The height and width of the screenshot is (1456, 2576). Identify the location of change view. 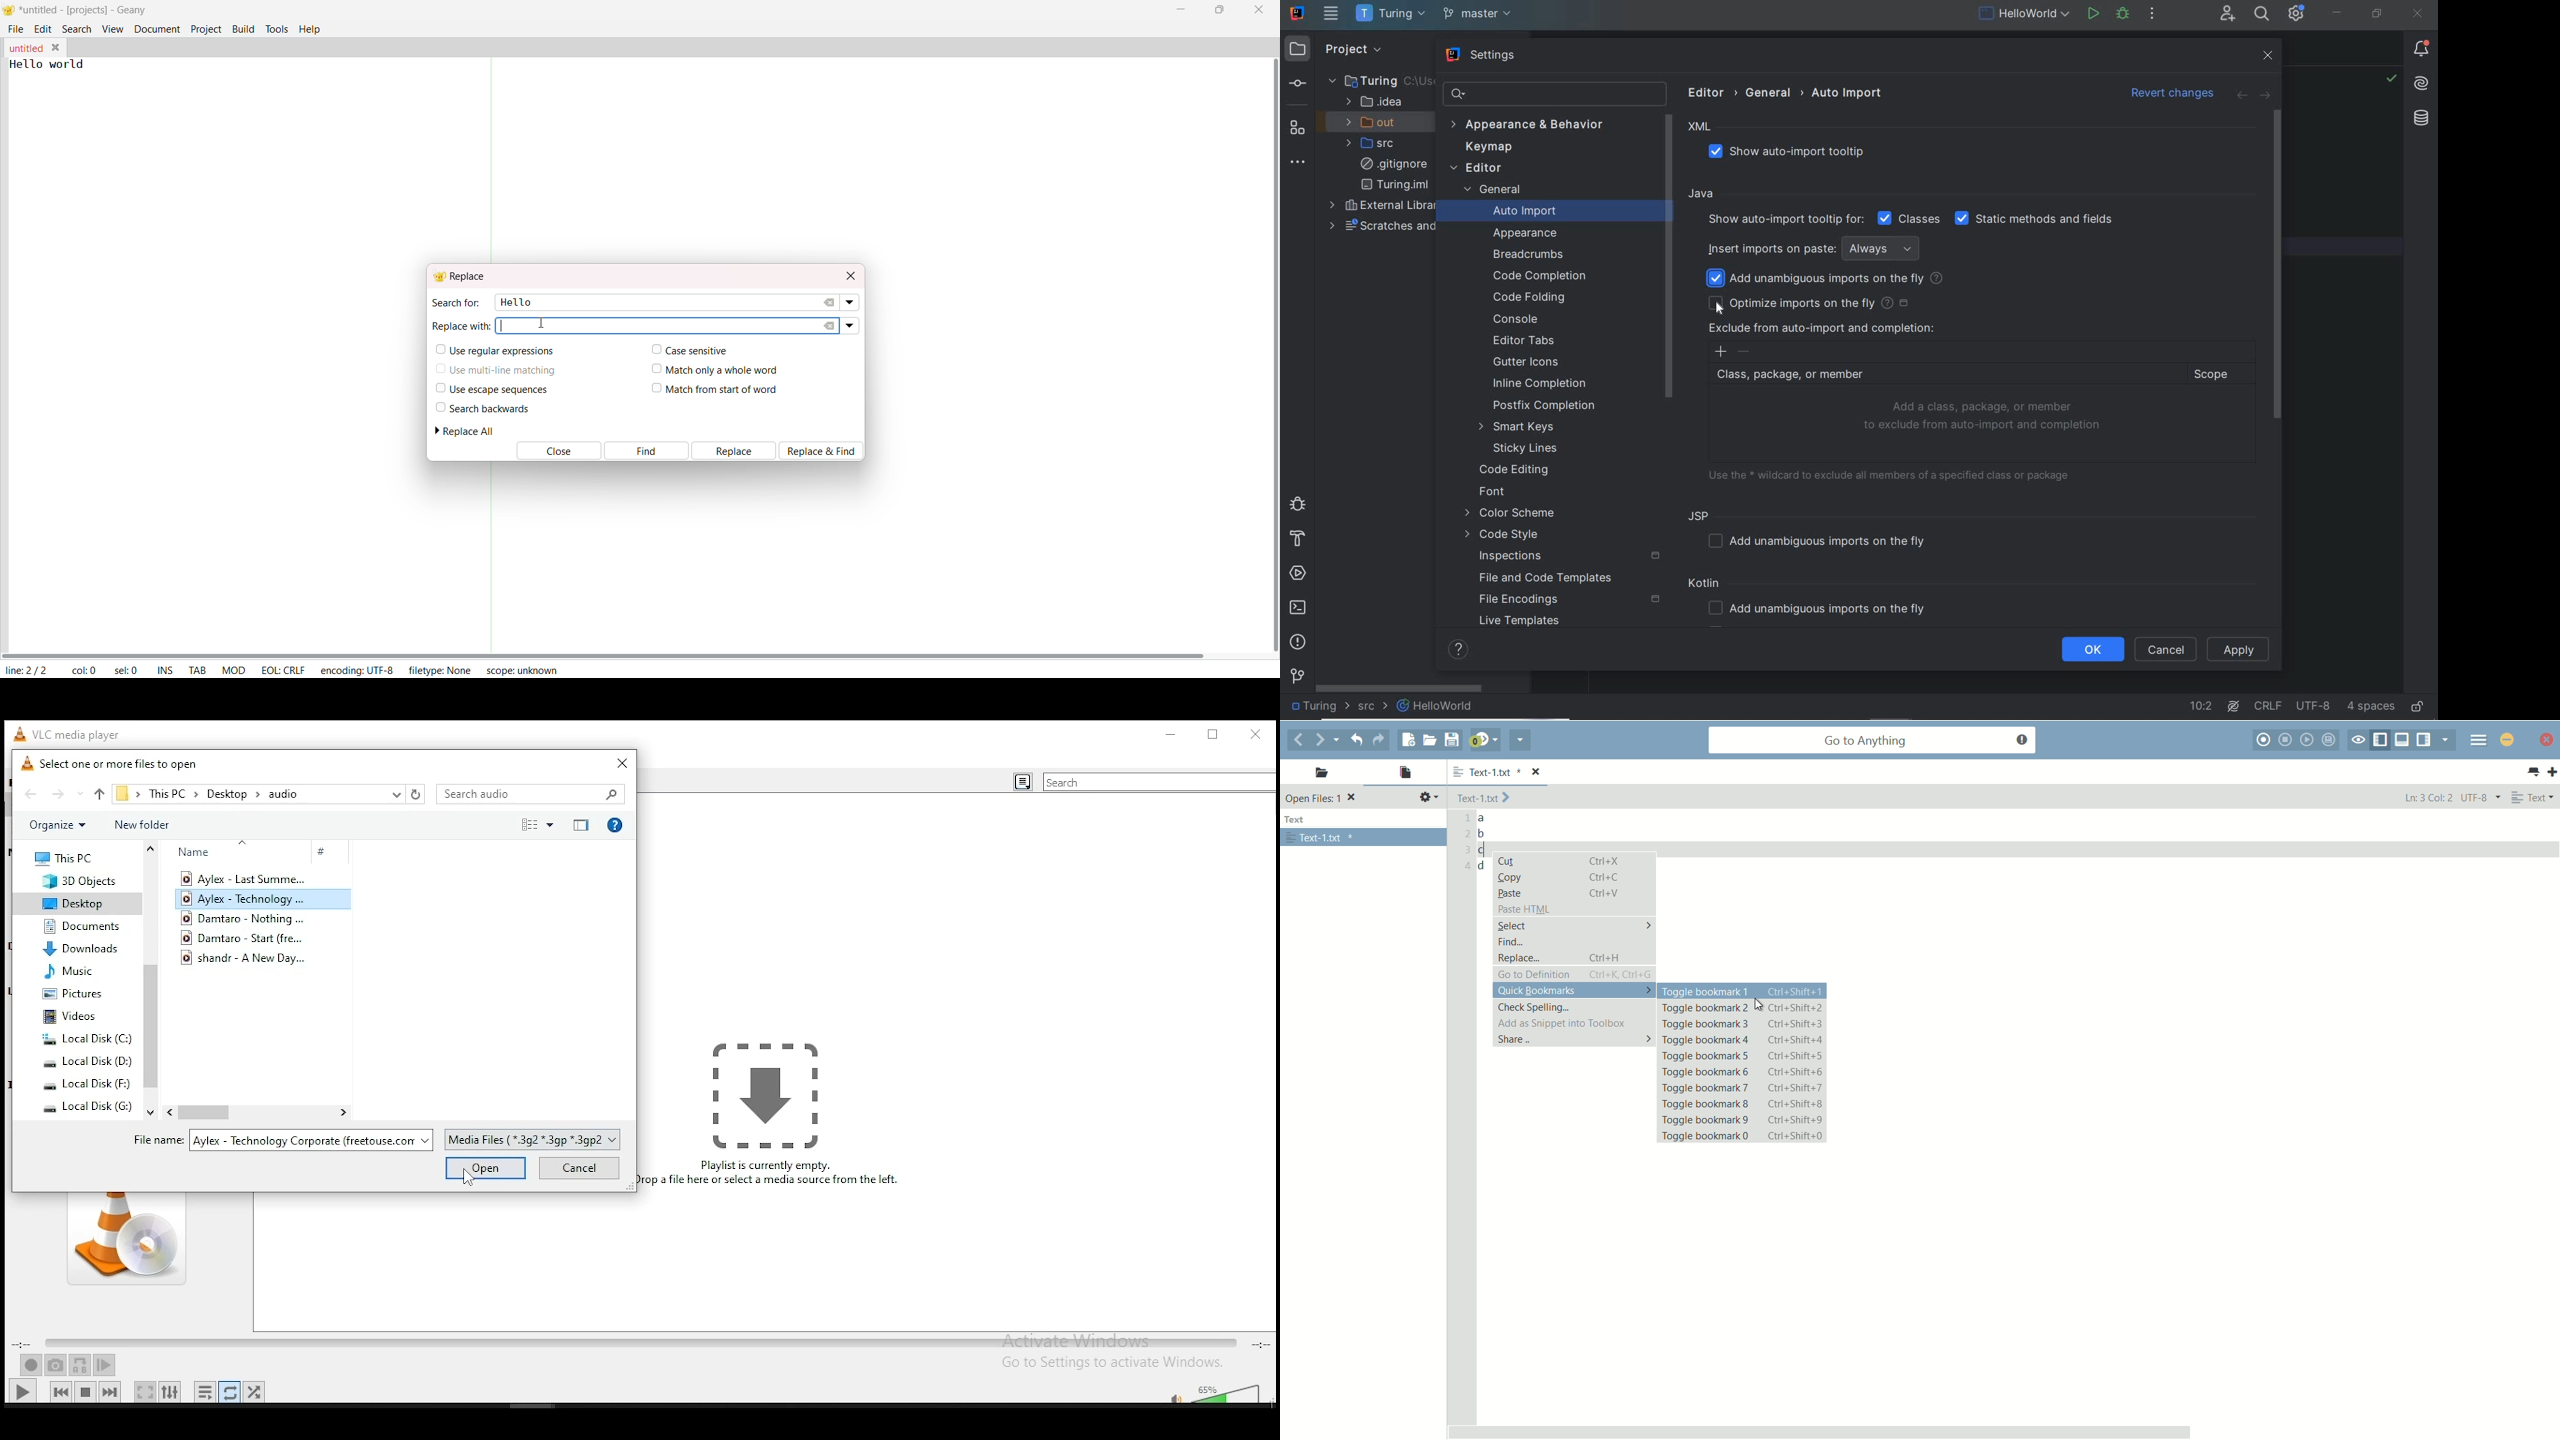
(532, 826).